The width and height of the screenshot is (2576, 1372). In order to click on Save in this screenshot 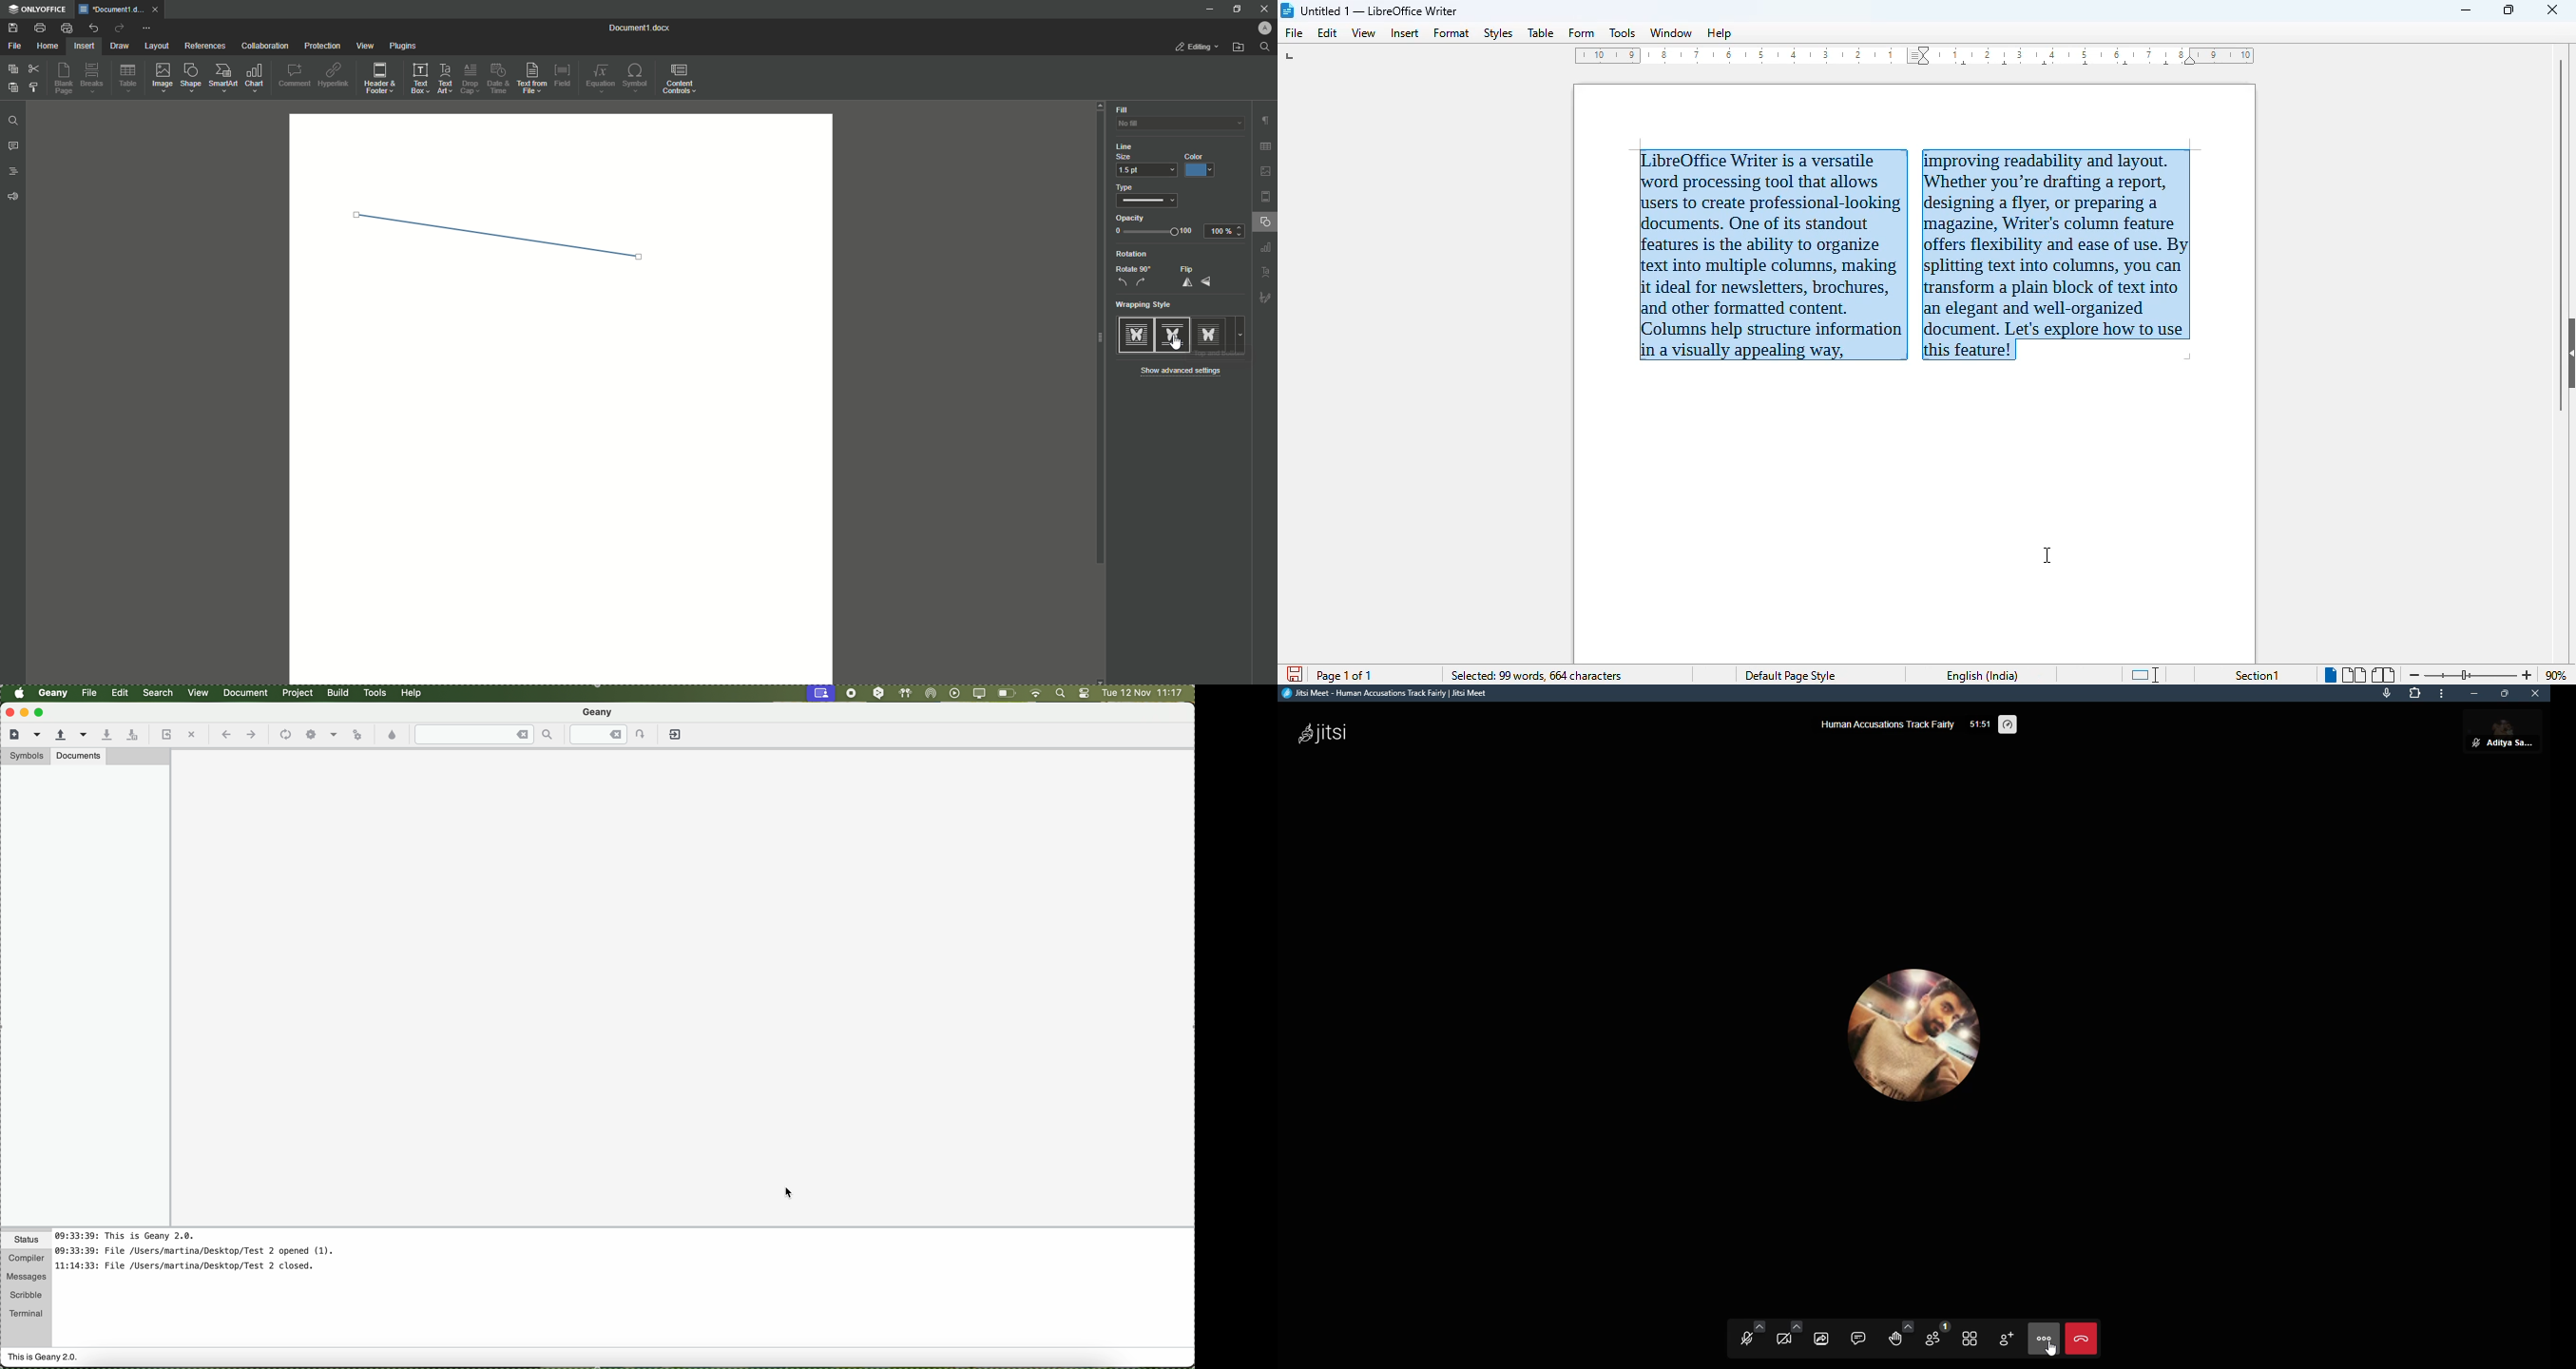, I will do `click(13, 28)`.